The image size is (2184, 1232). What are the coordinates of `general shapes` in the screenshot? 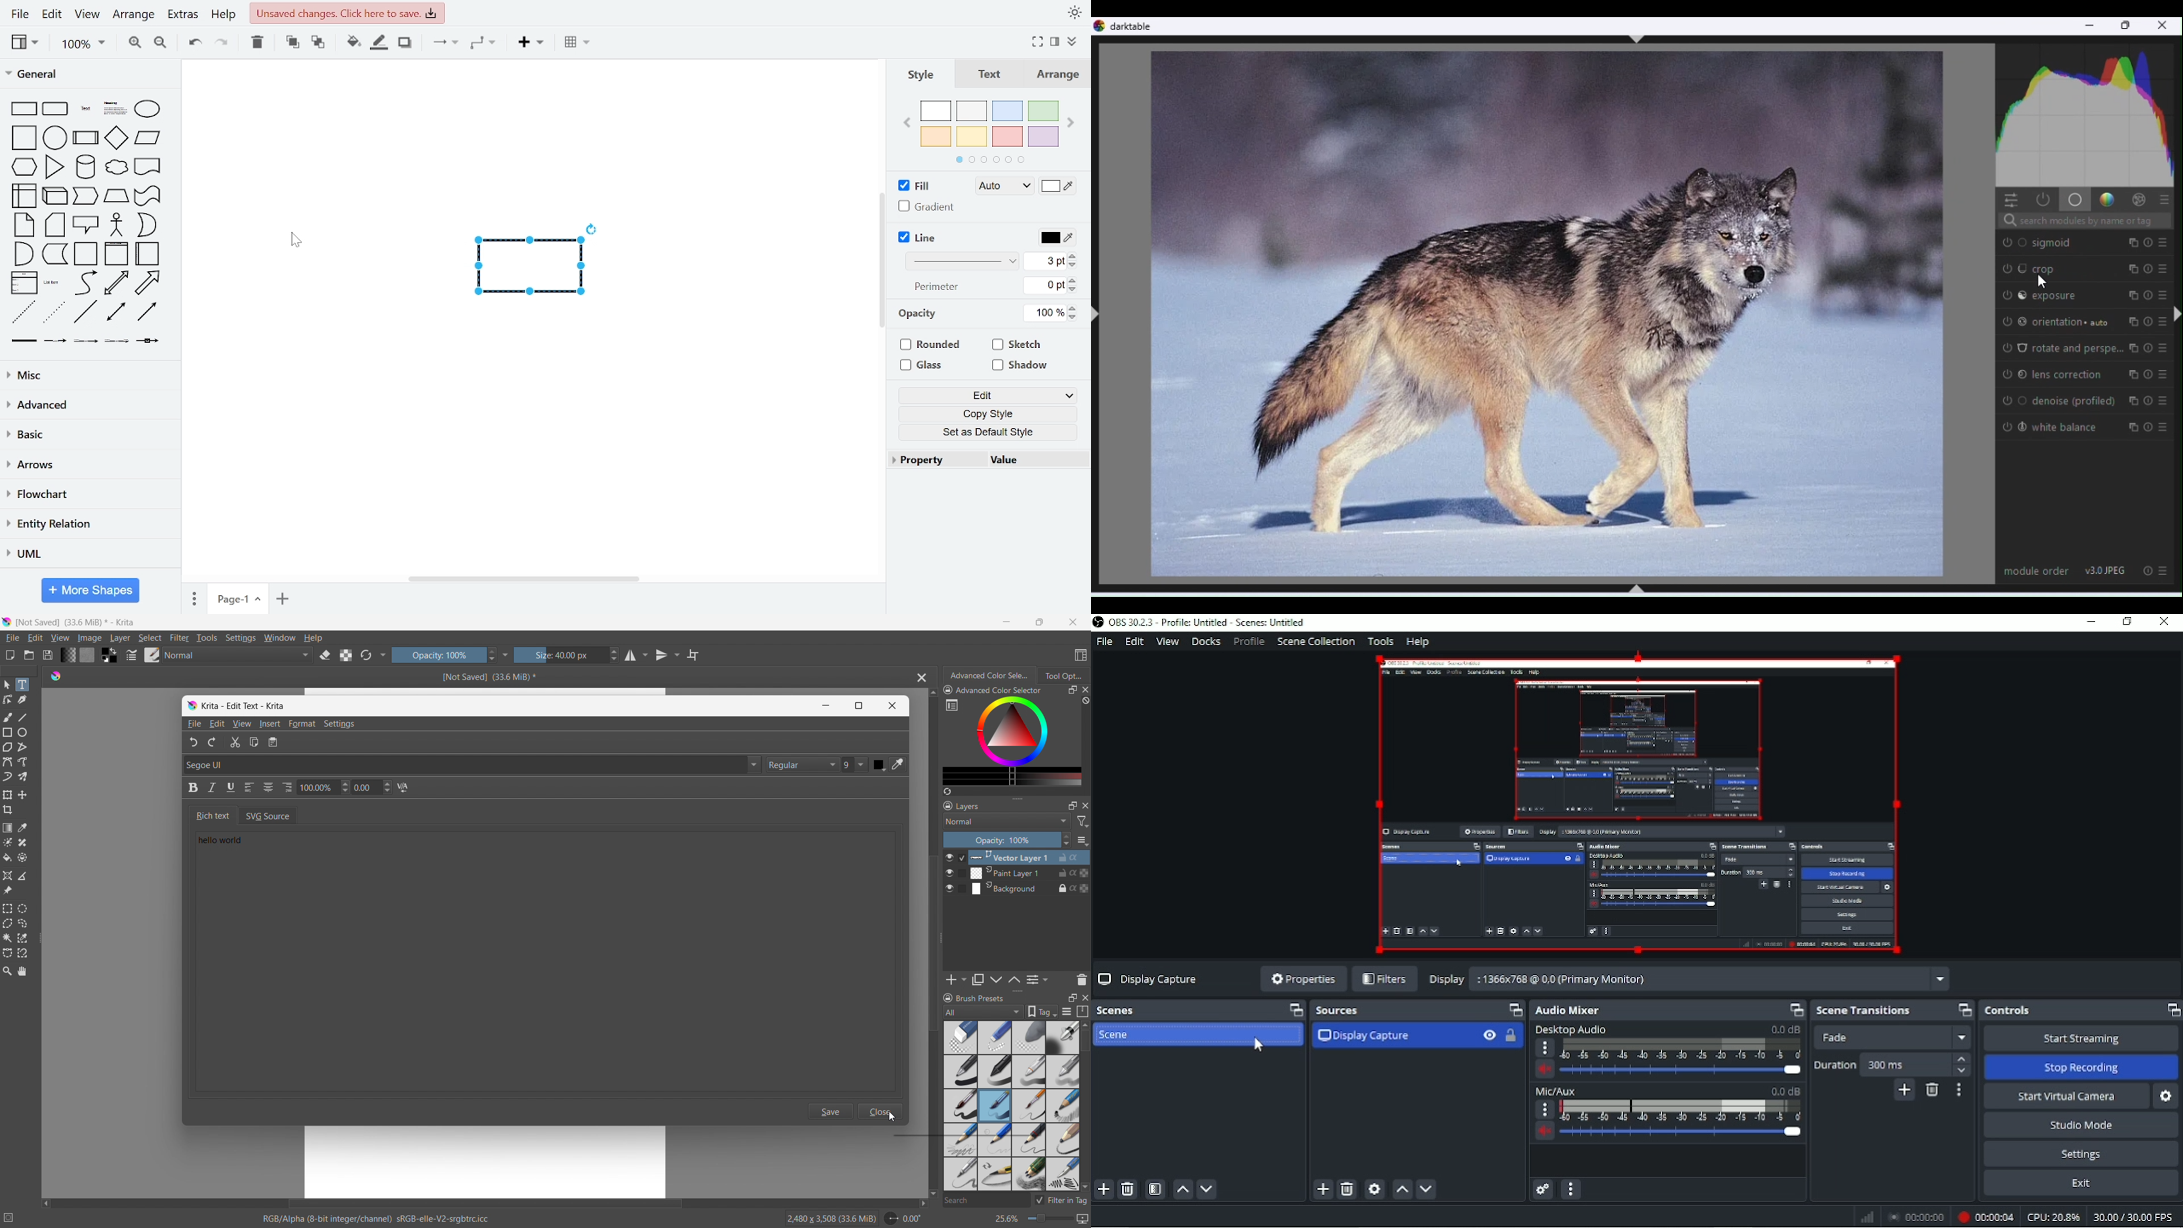 It's located at (116, 137).